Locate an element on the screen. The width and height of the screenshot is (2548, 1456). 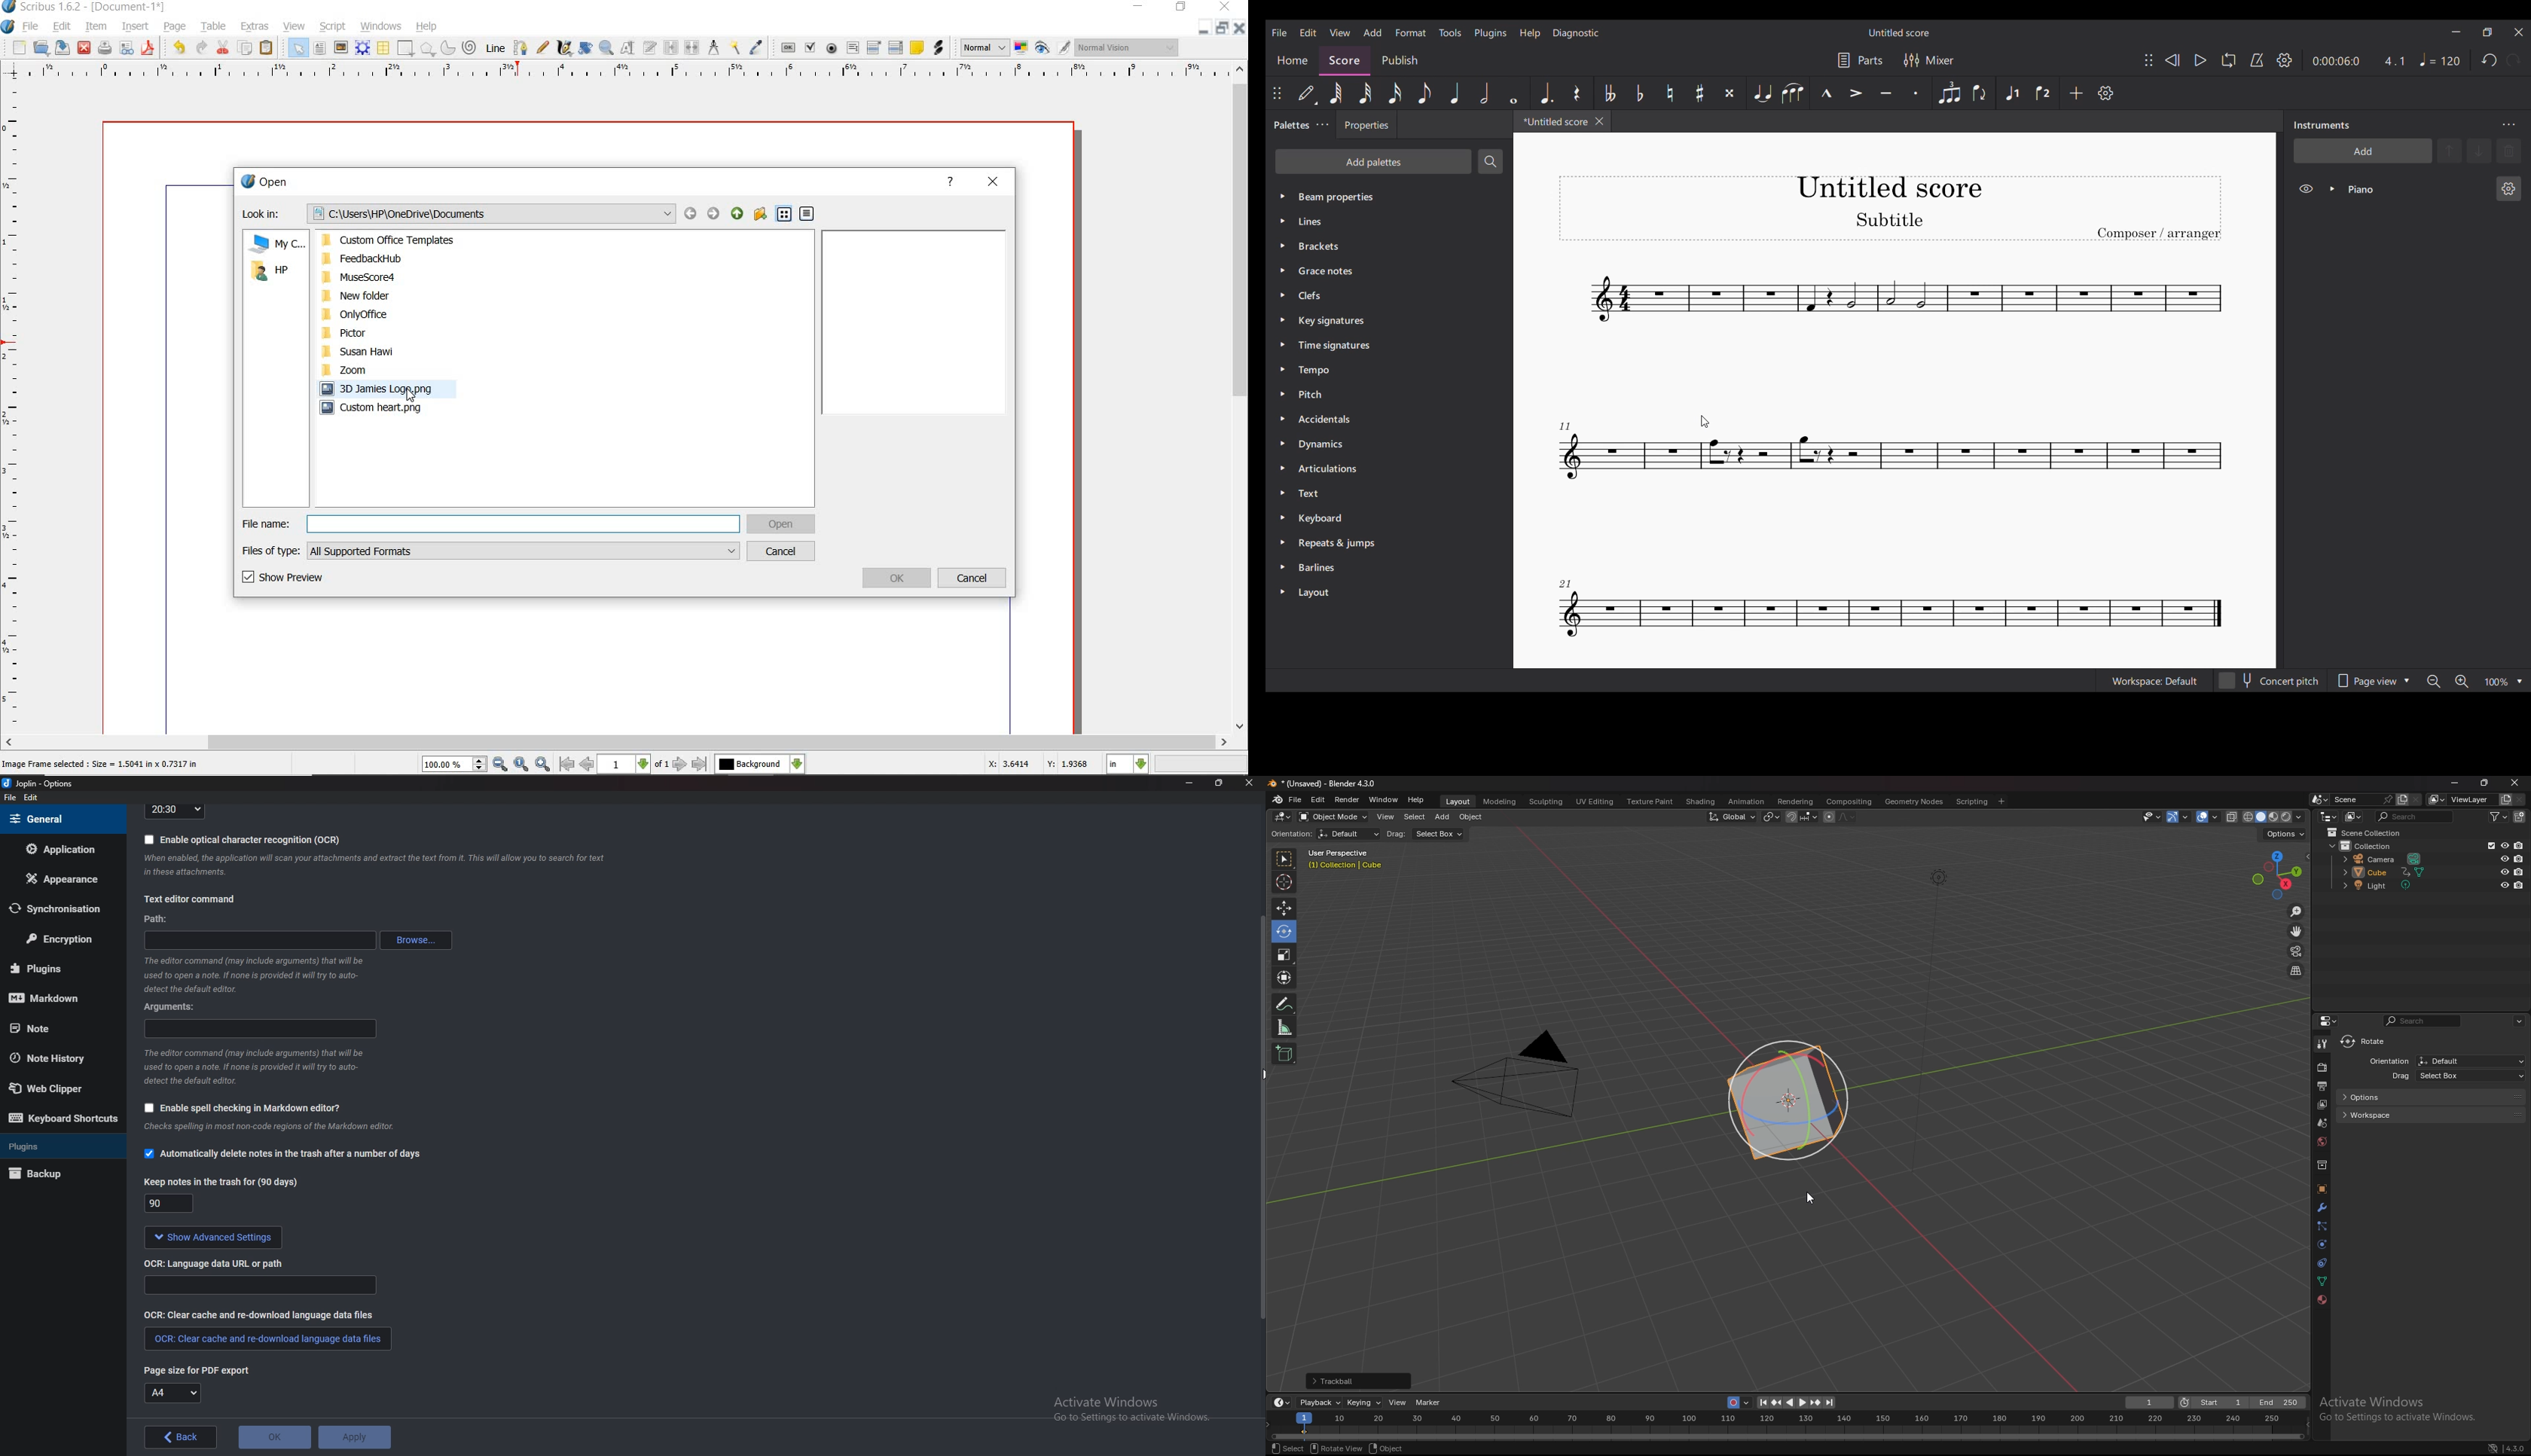
resize is located at coordinates (1218, 782).